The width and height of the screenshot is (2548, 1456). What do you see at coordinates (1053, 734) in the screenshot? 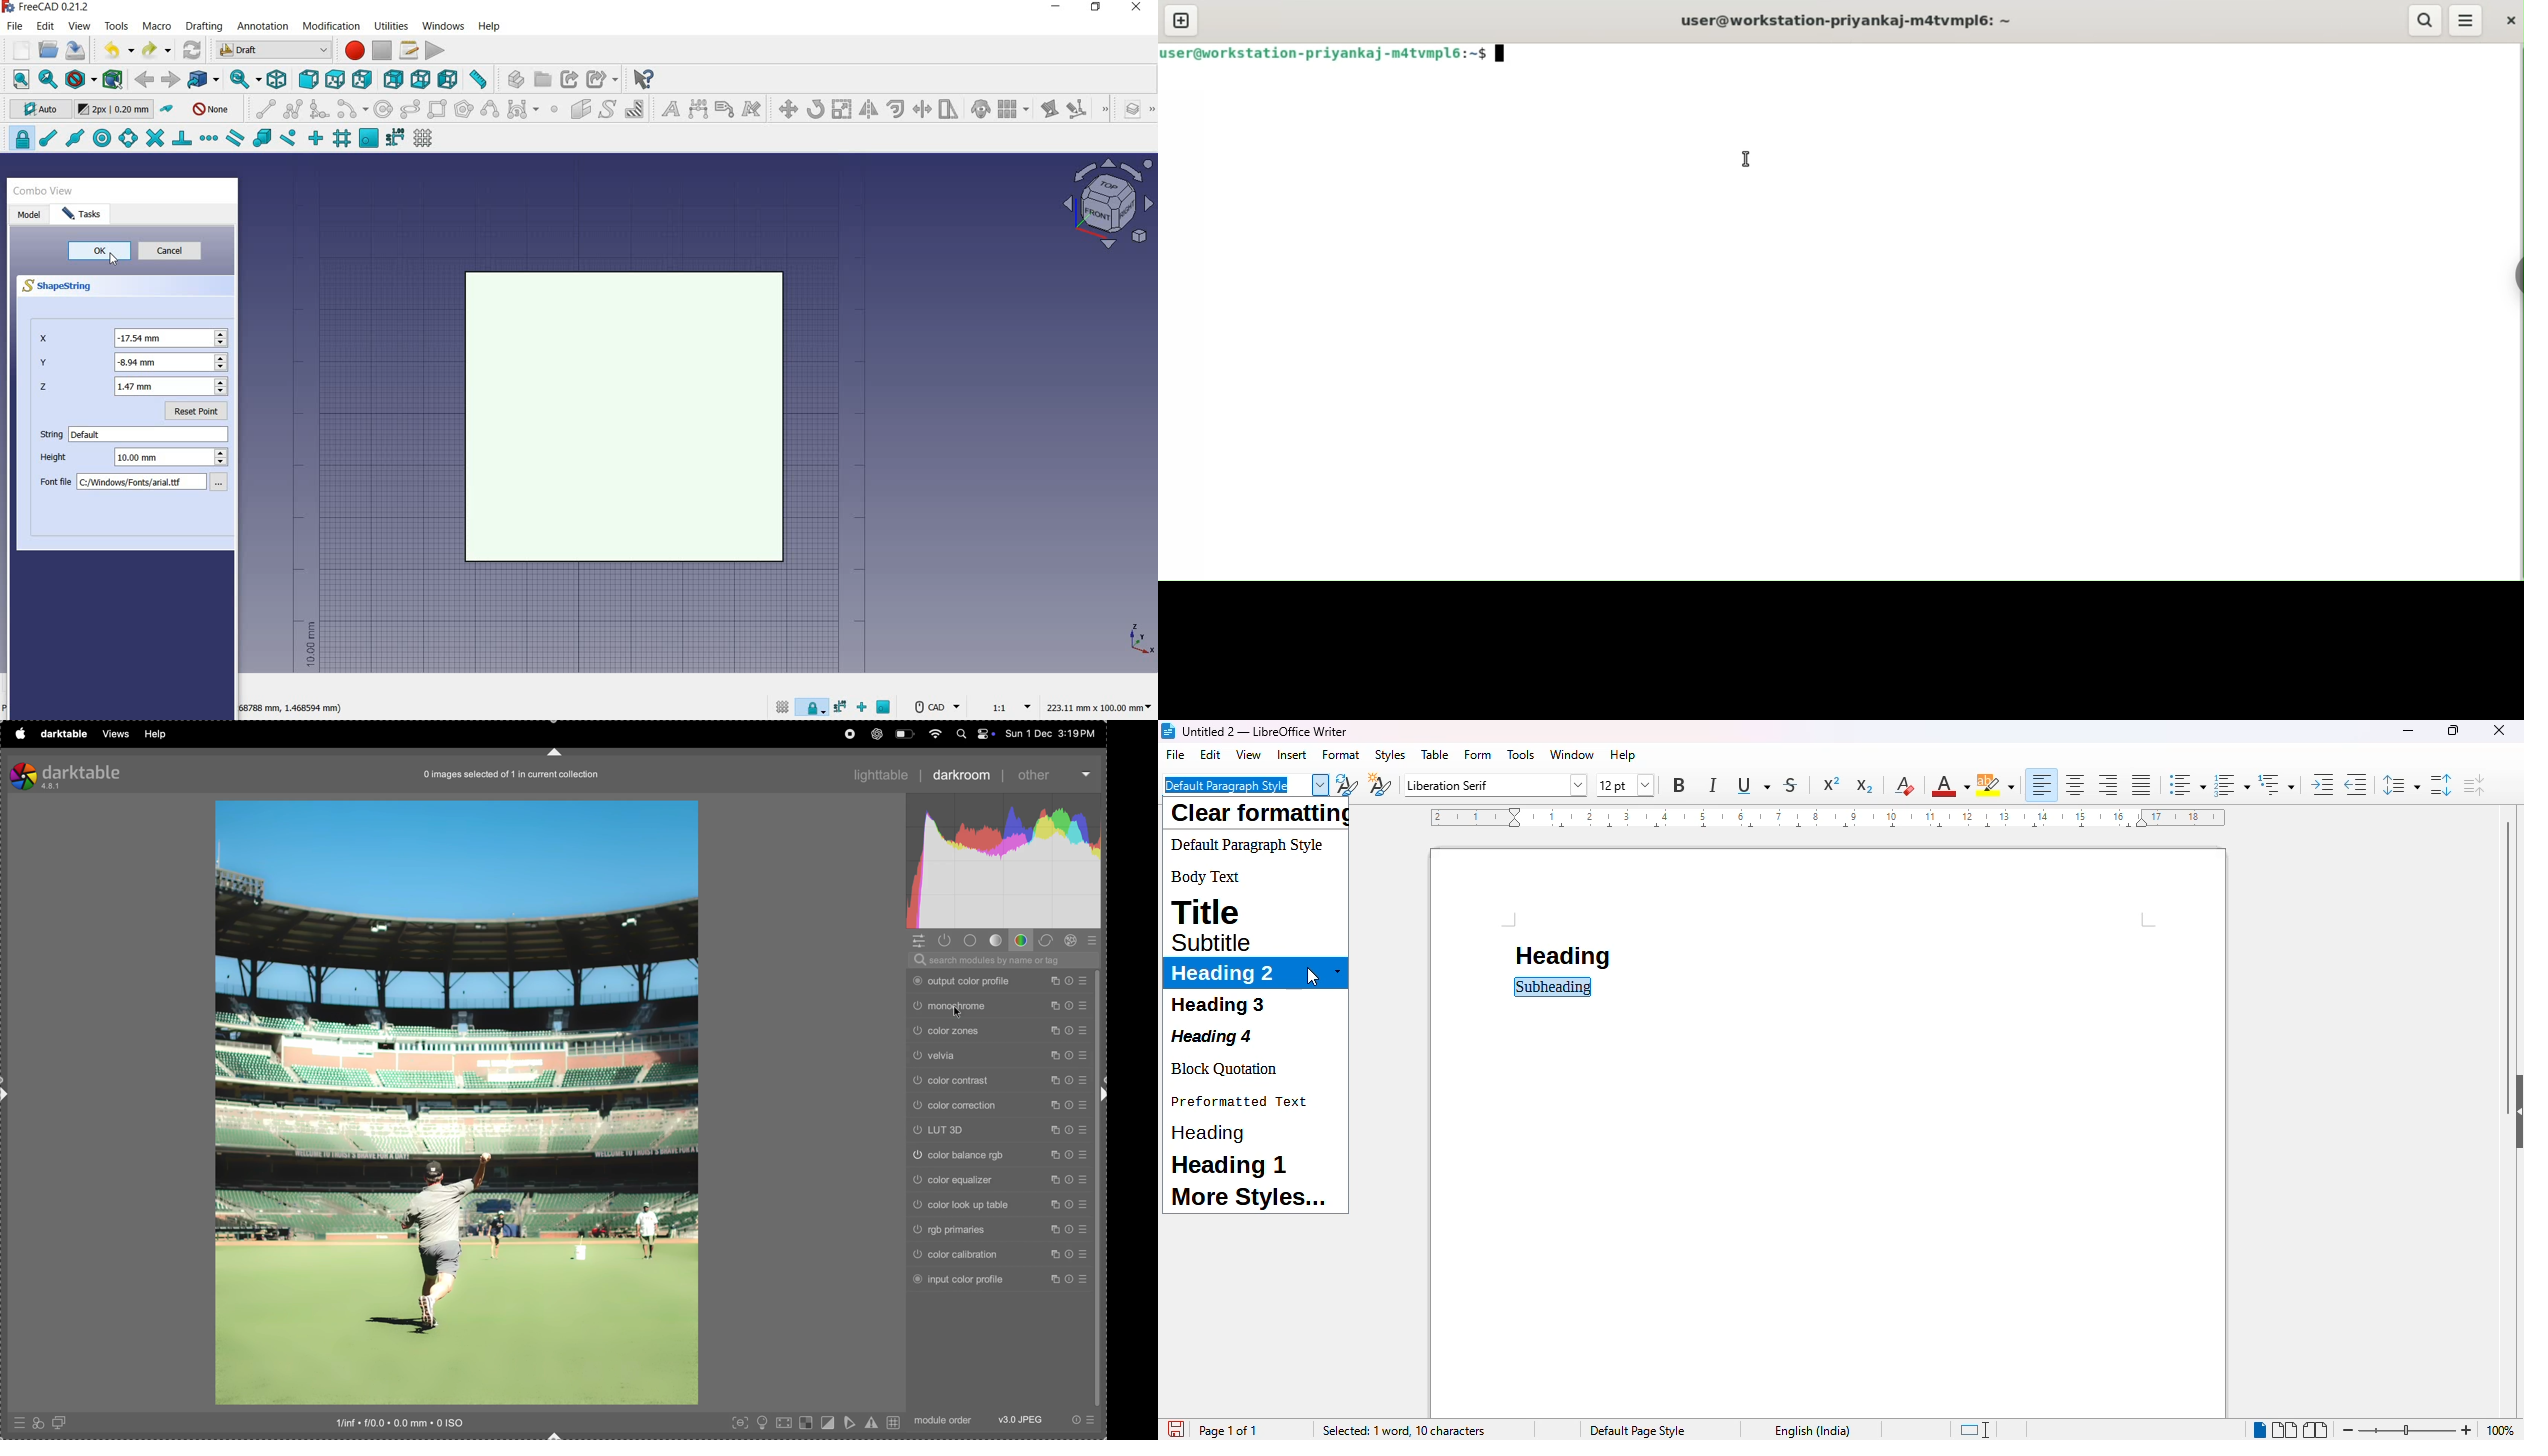
I see `date and time` at bounding box center [1053, 734].